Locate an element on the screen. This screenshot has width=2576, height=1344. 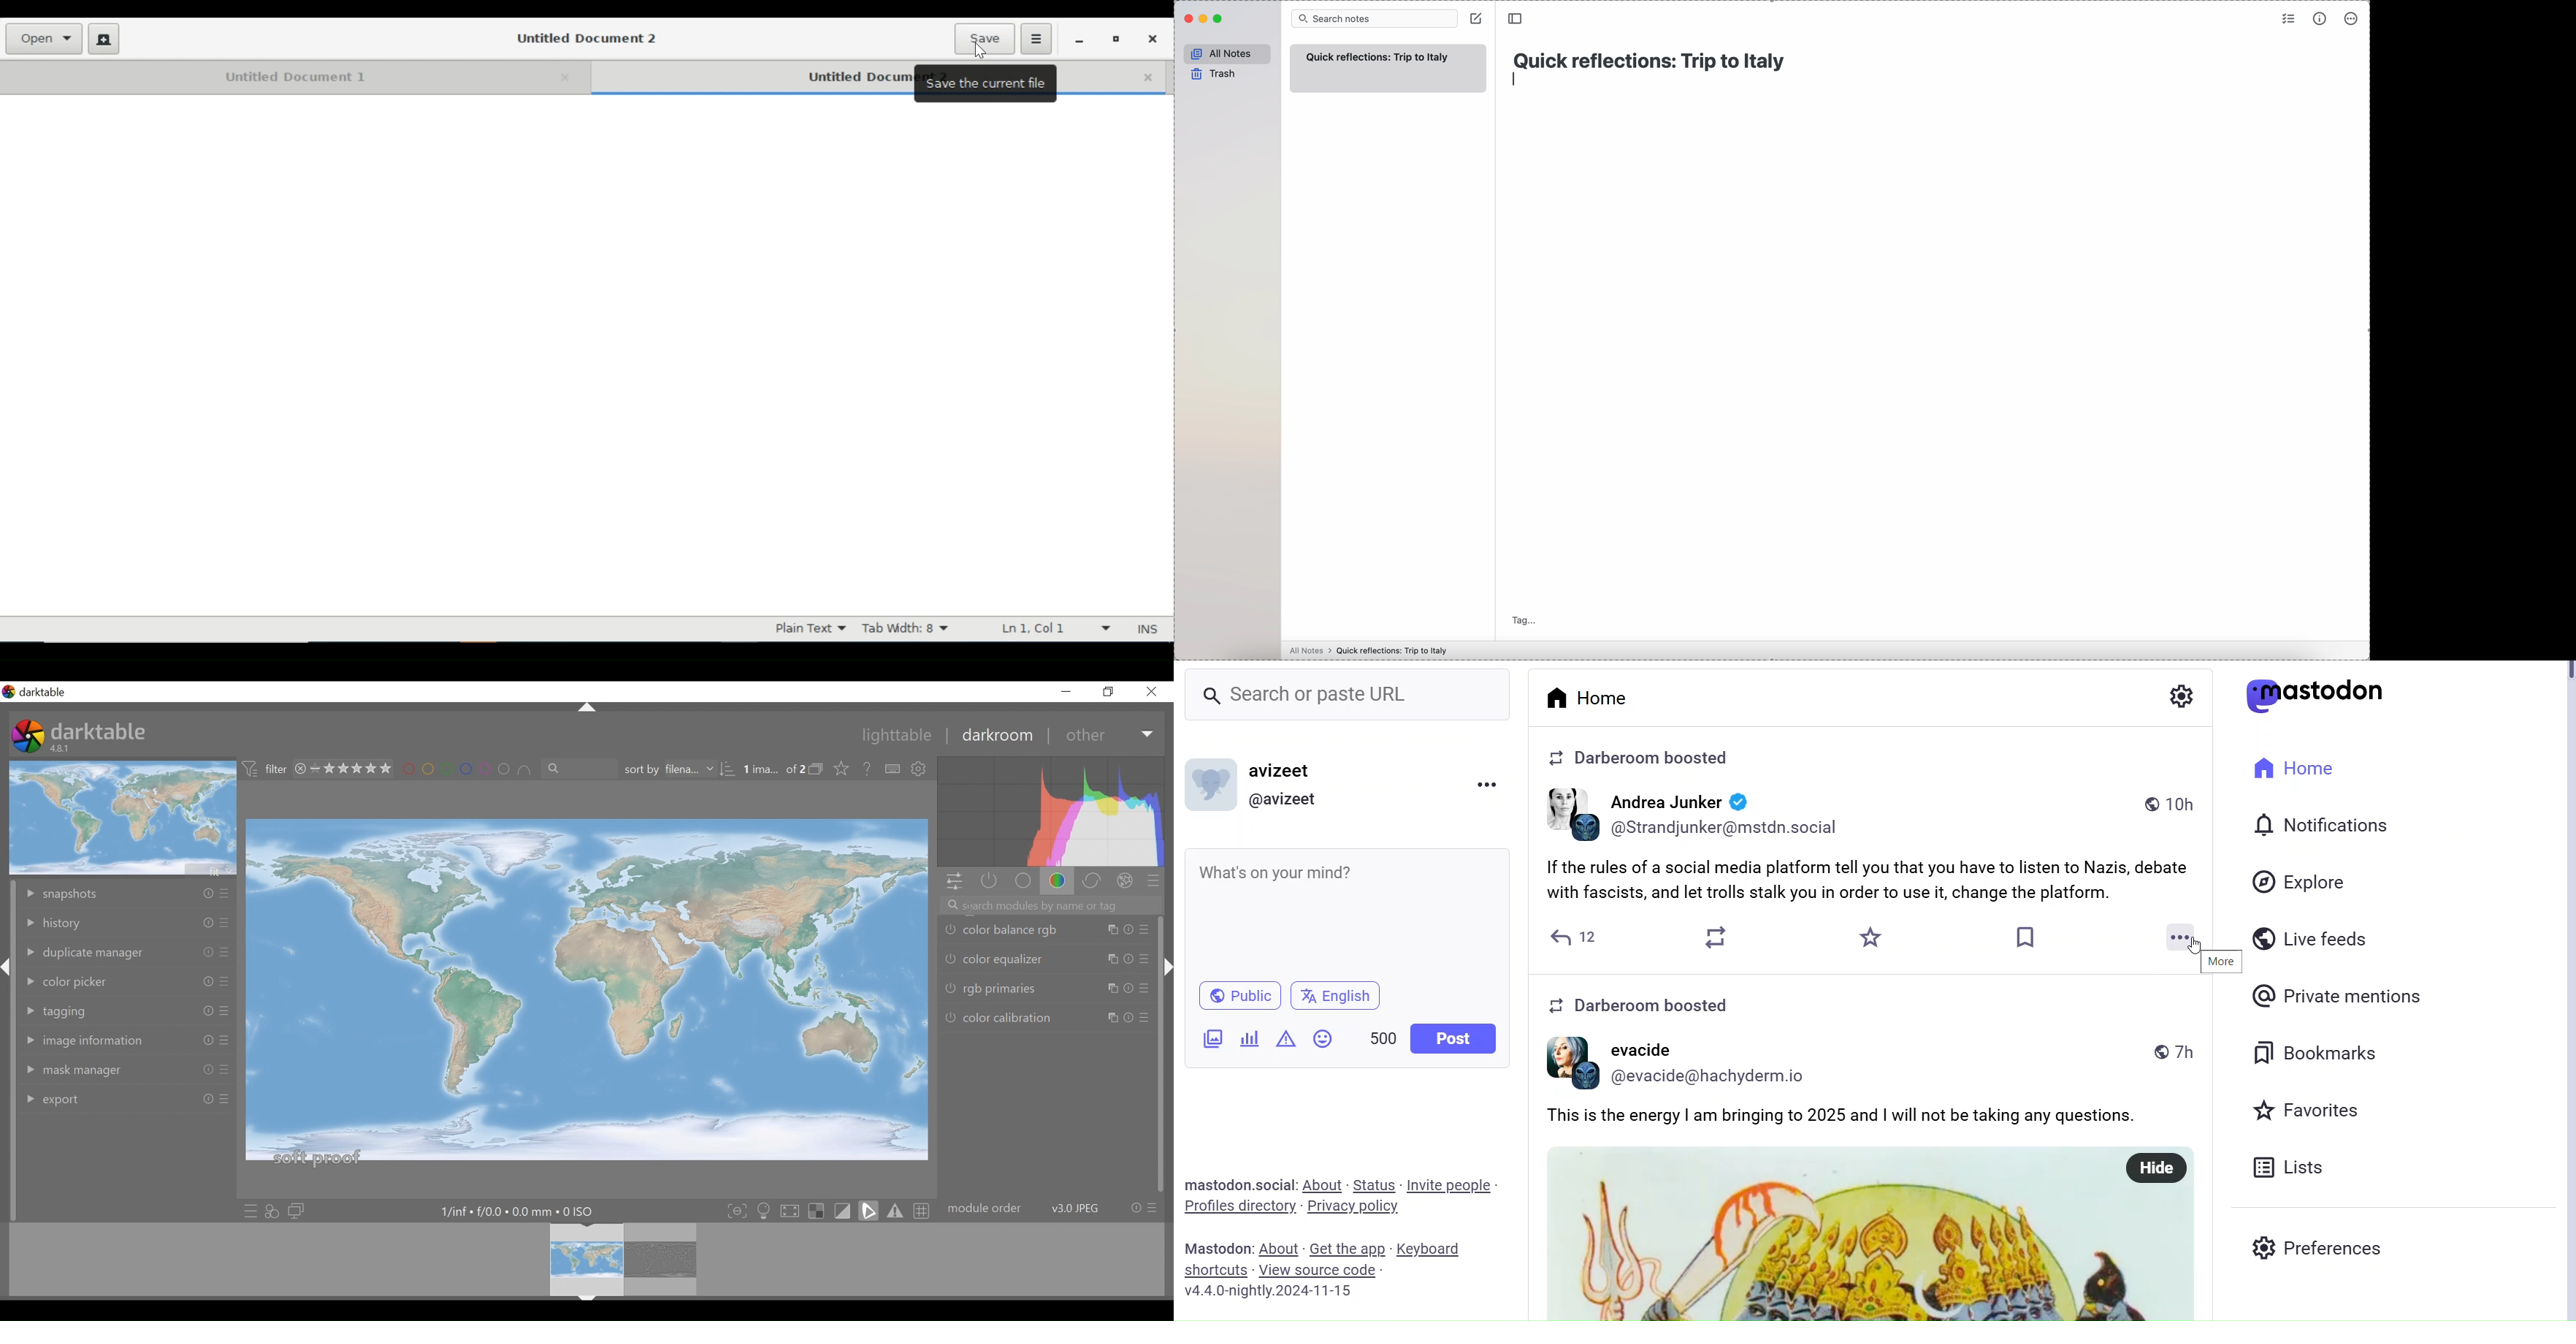
Cursor is located at coordinates (980, 50).